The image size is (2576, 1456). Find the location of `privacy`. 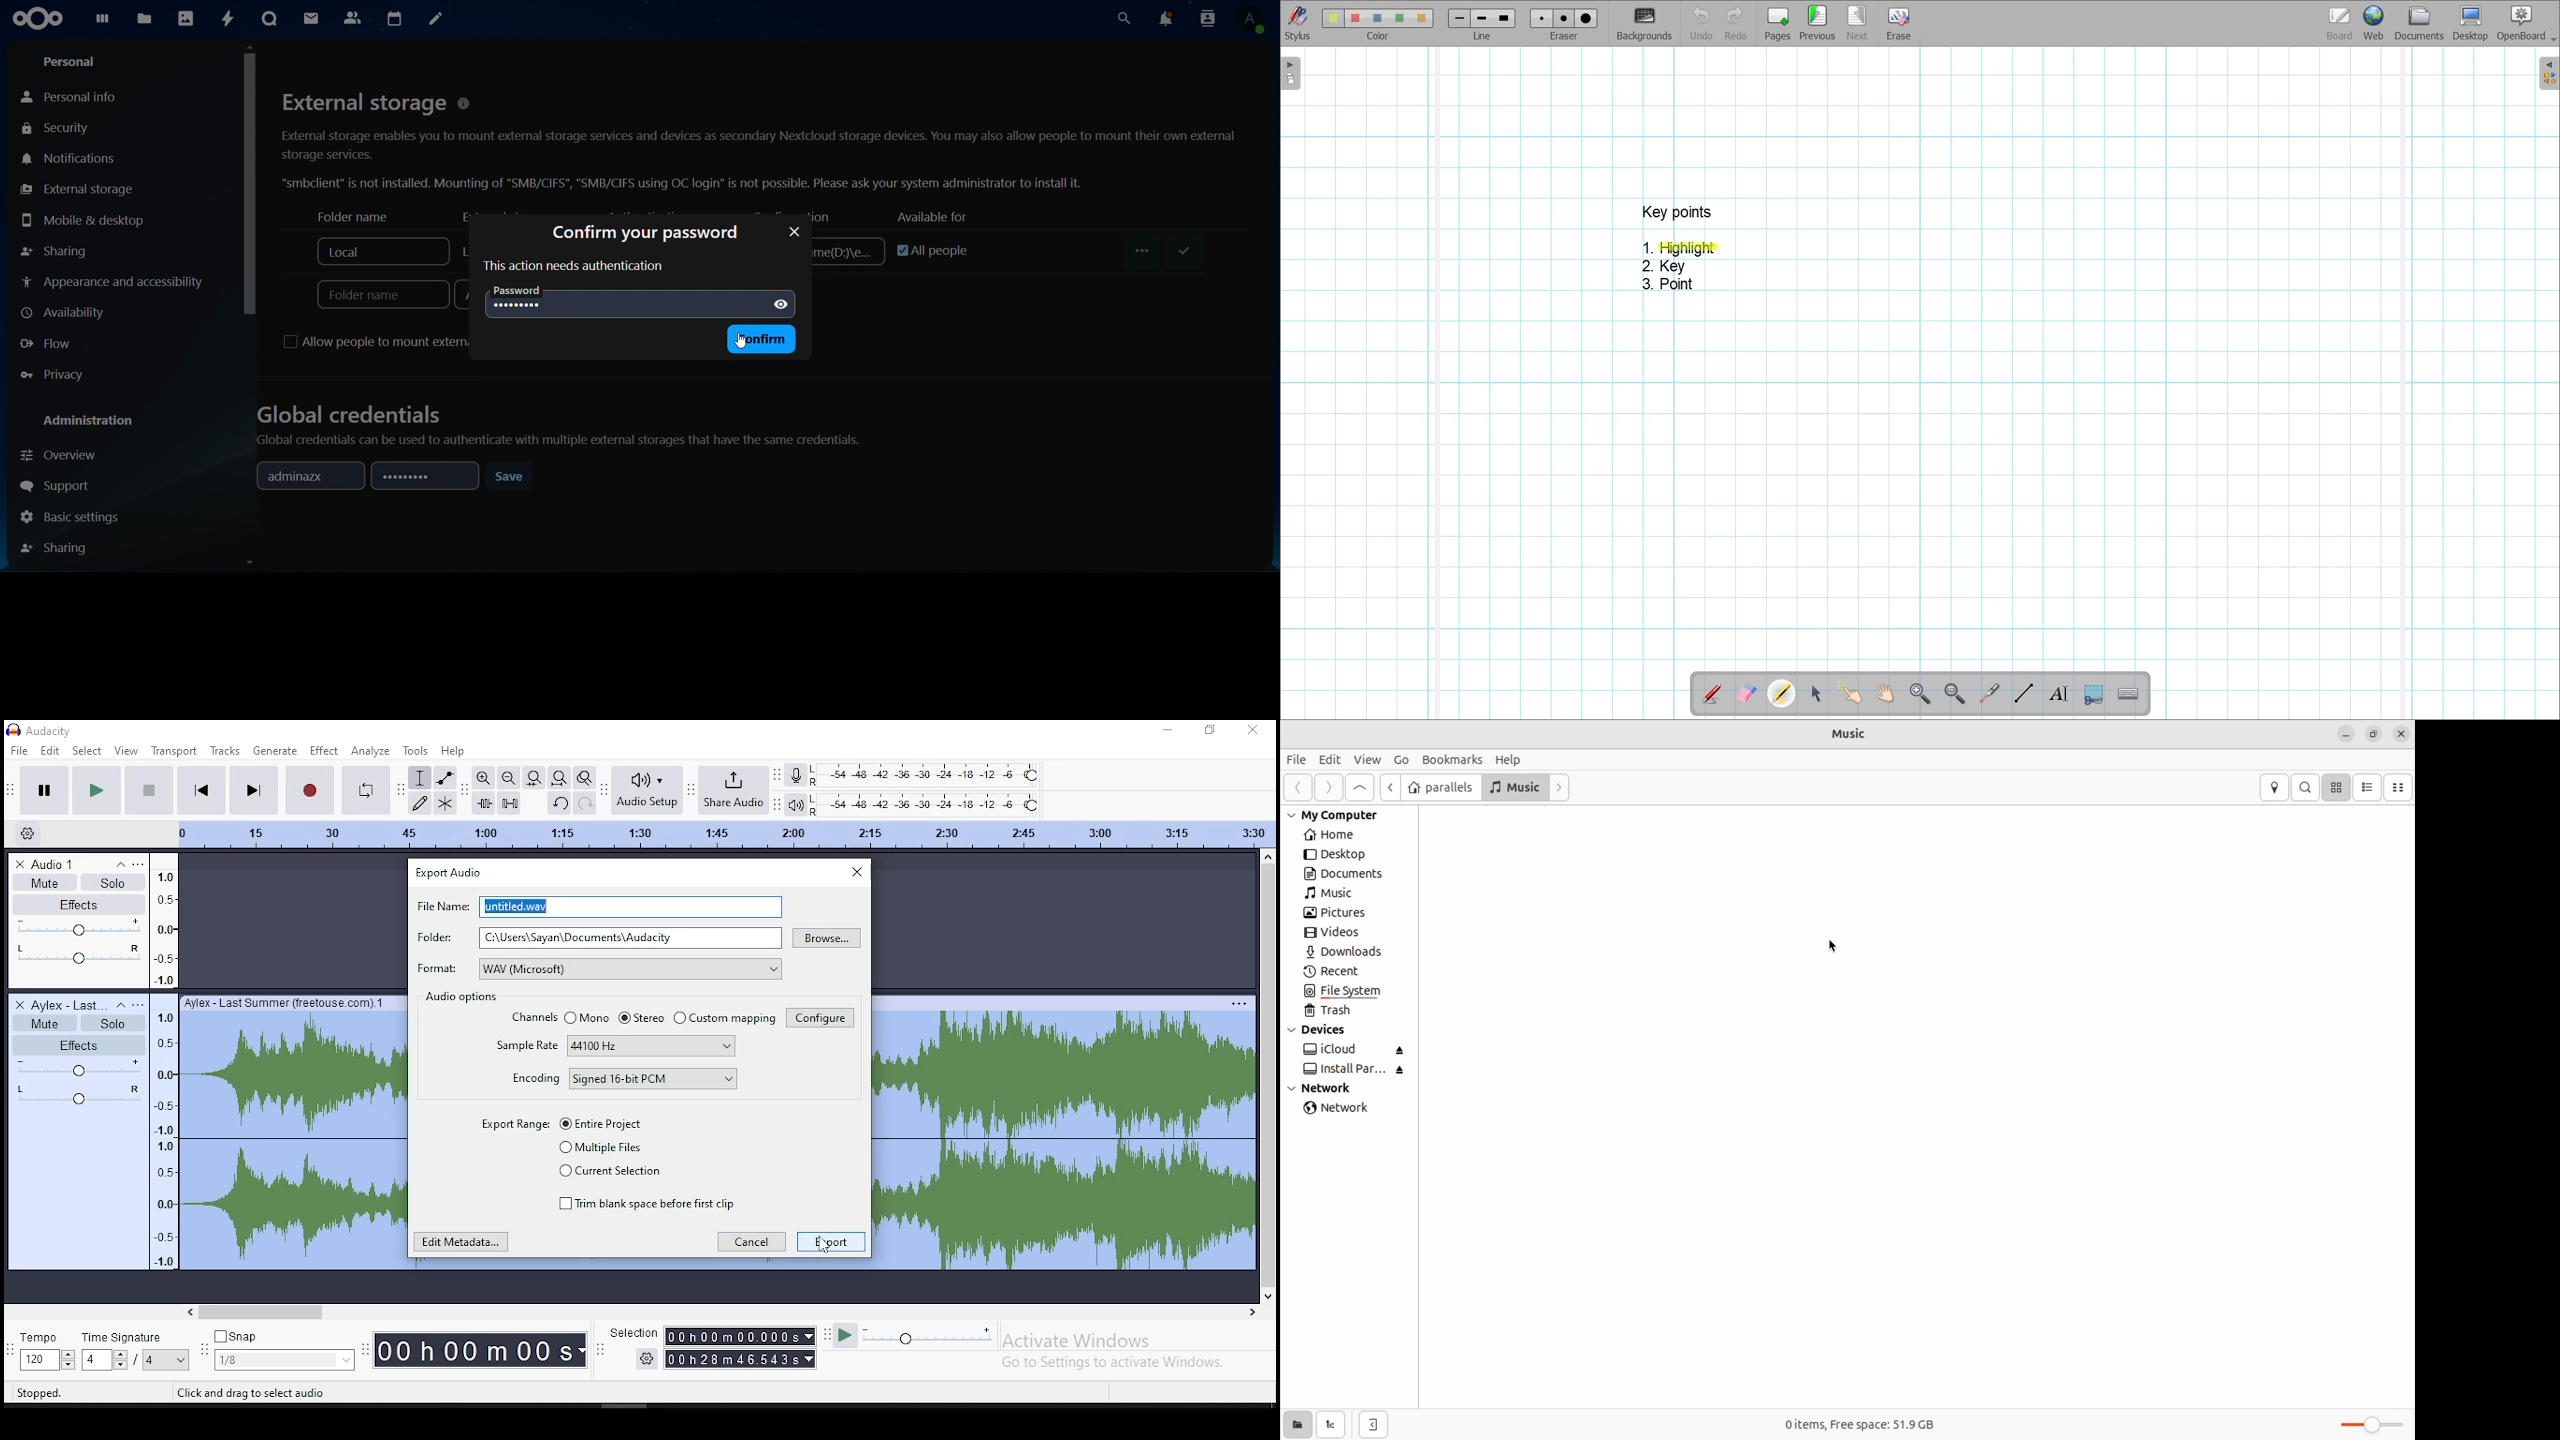

privacy is located at coordinates (52, 374).